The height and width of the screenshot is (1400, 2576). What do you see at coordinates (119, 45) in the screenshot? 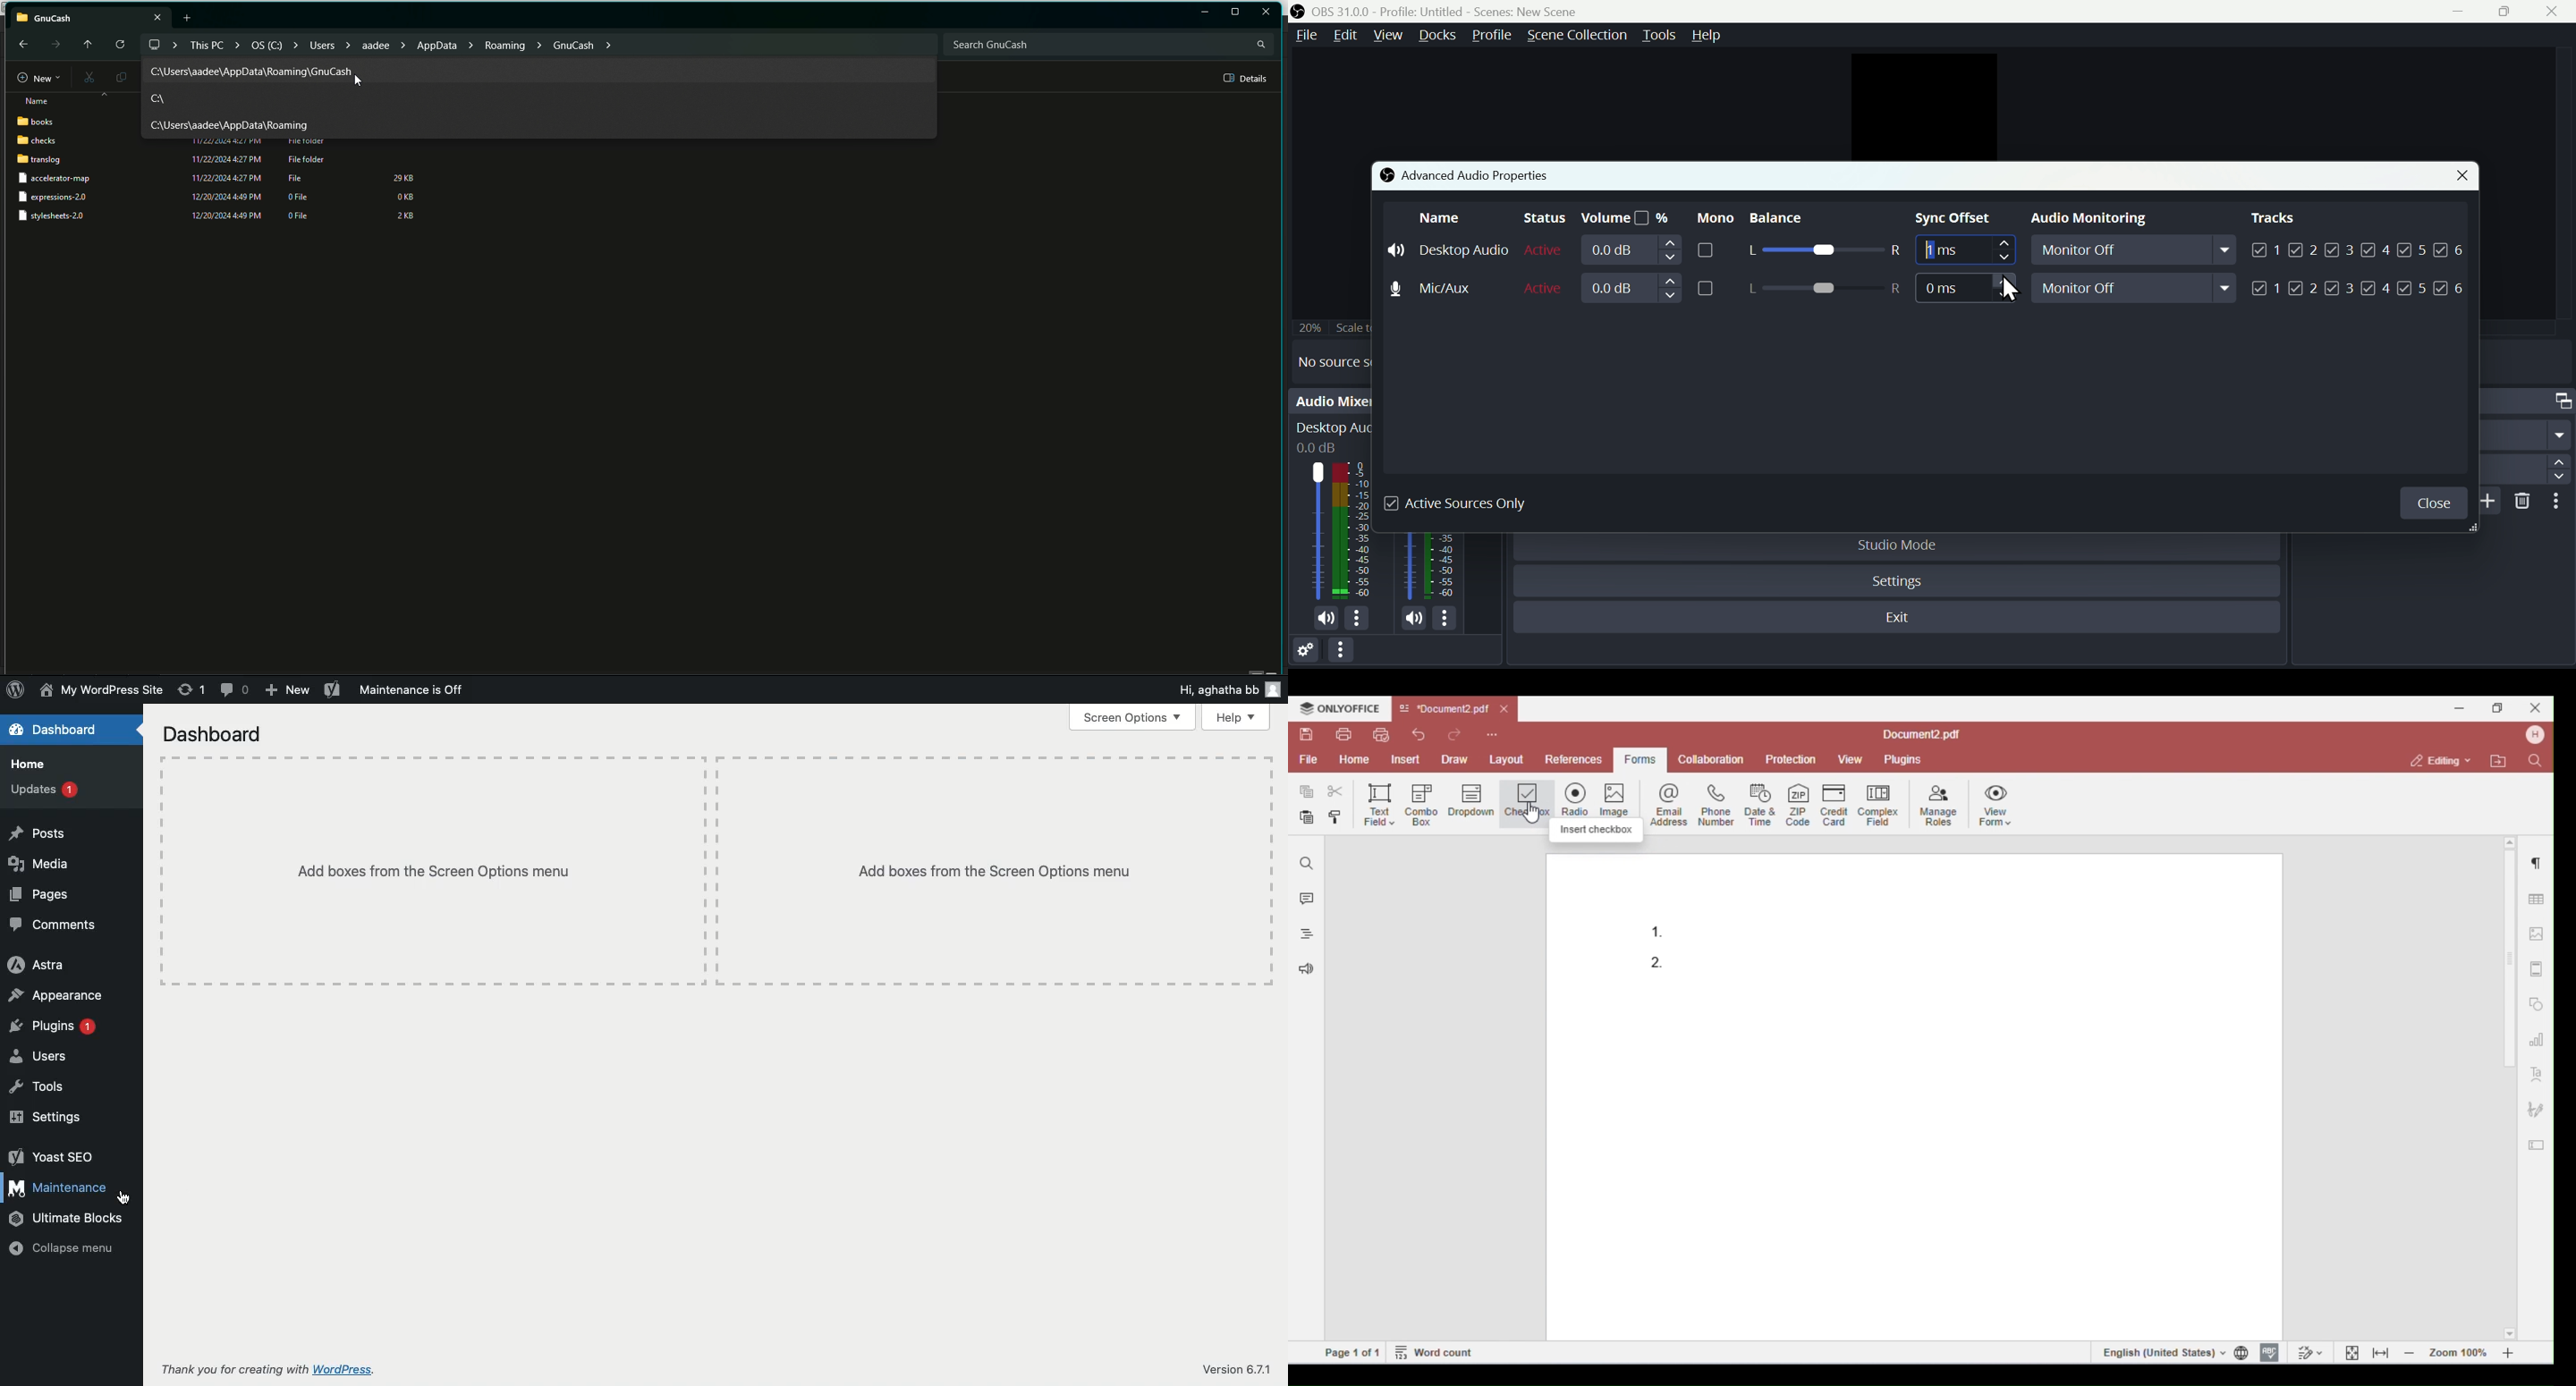
I see `Refresh` at bounding box center [119, 45].